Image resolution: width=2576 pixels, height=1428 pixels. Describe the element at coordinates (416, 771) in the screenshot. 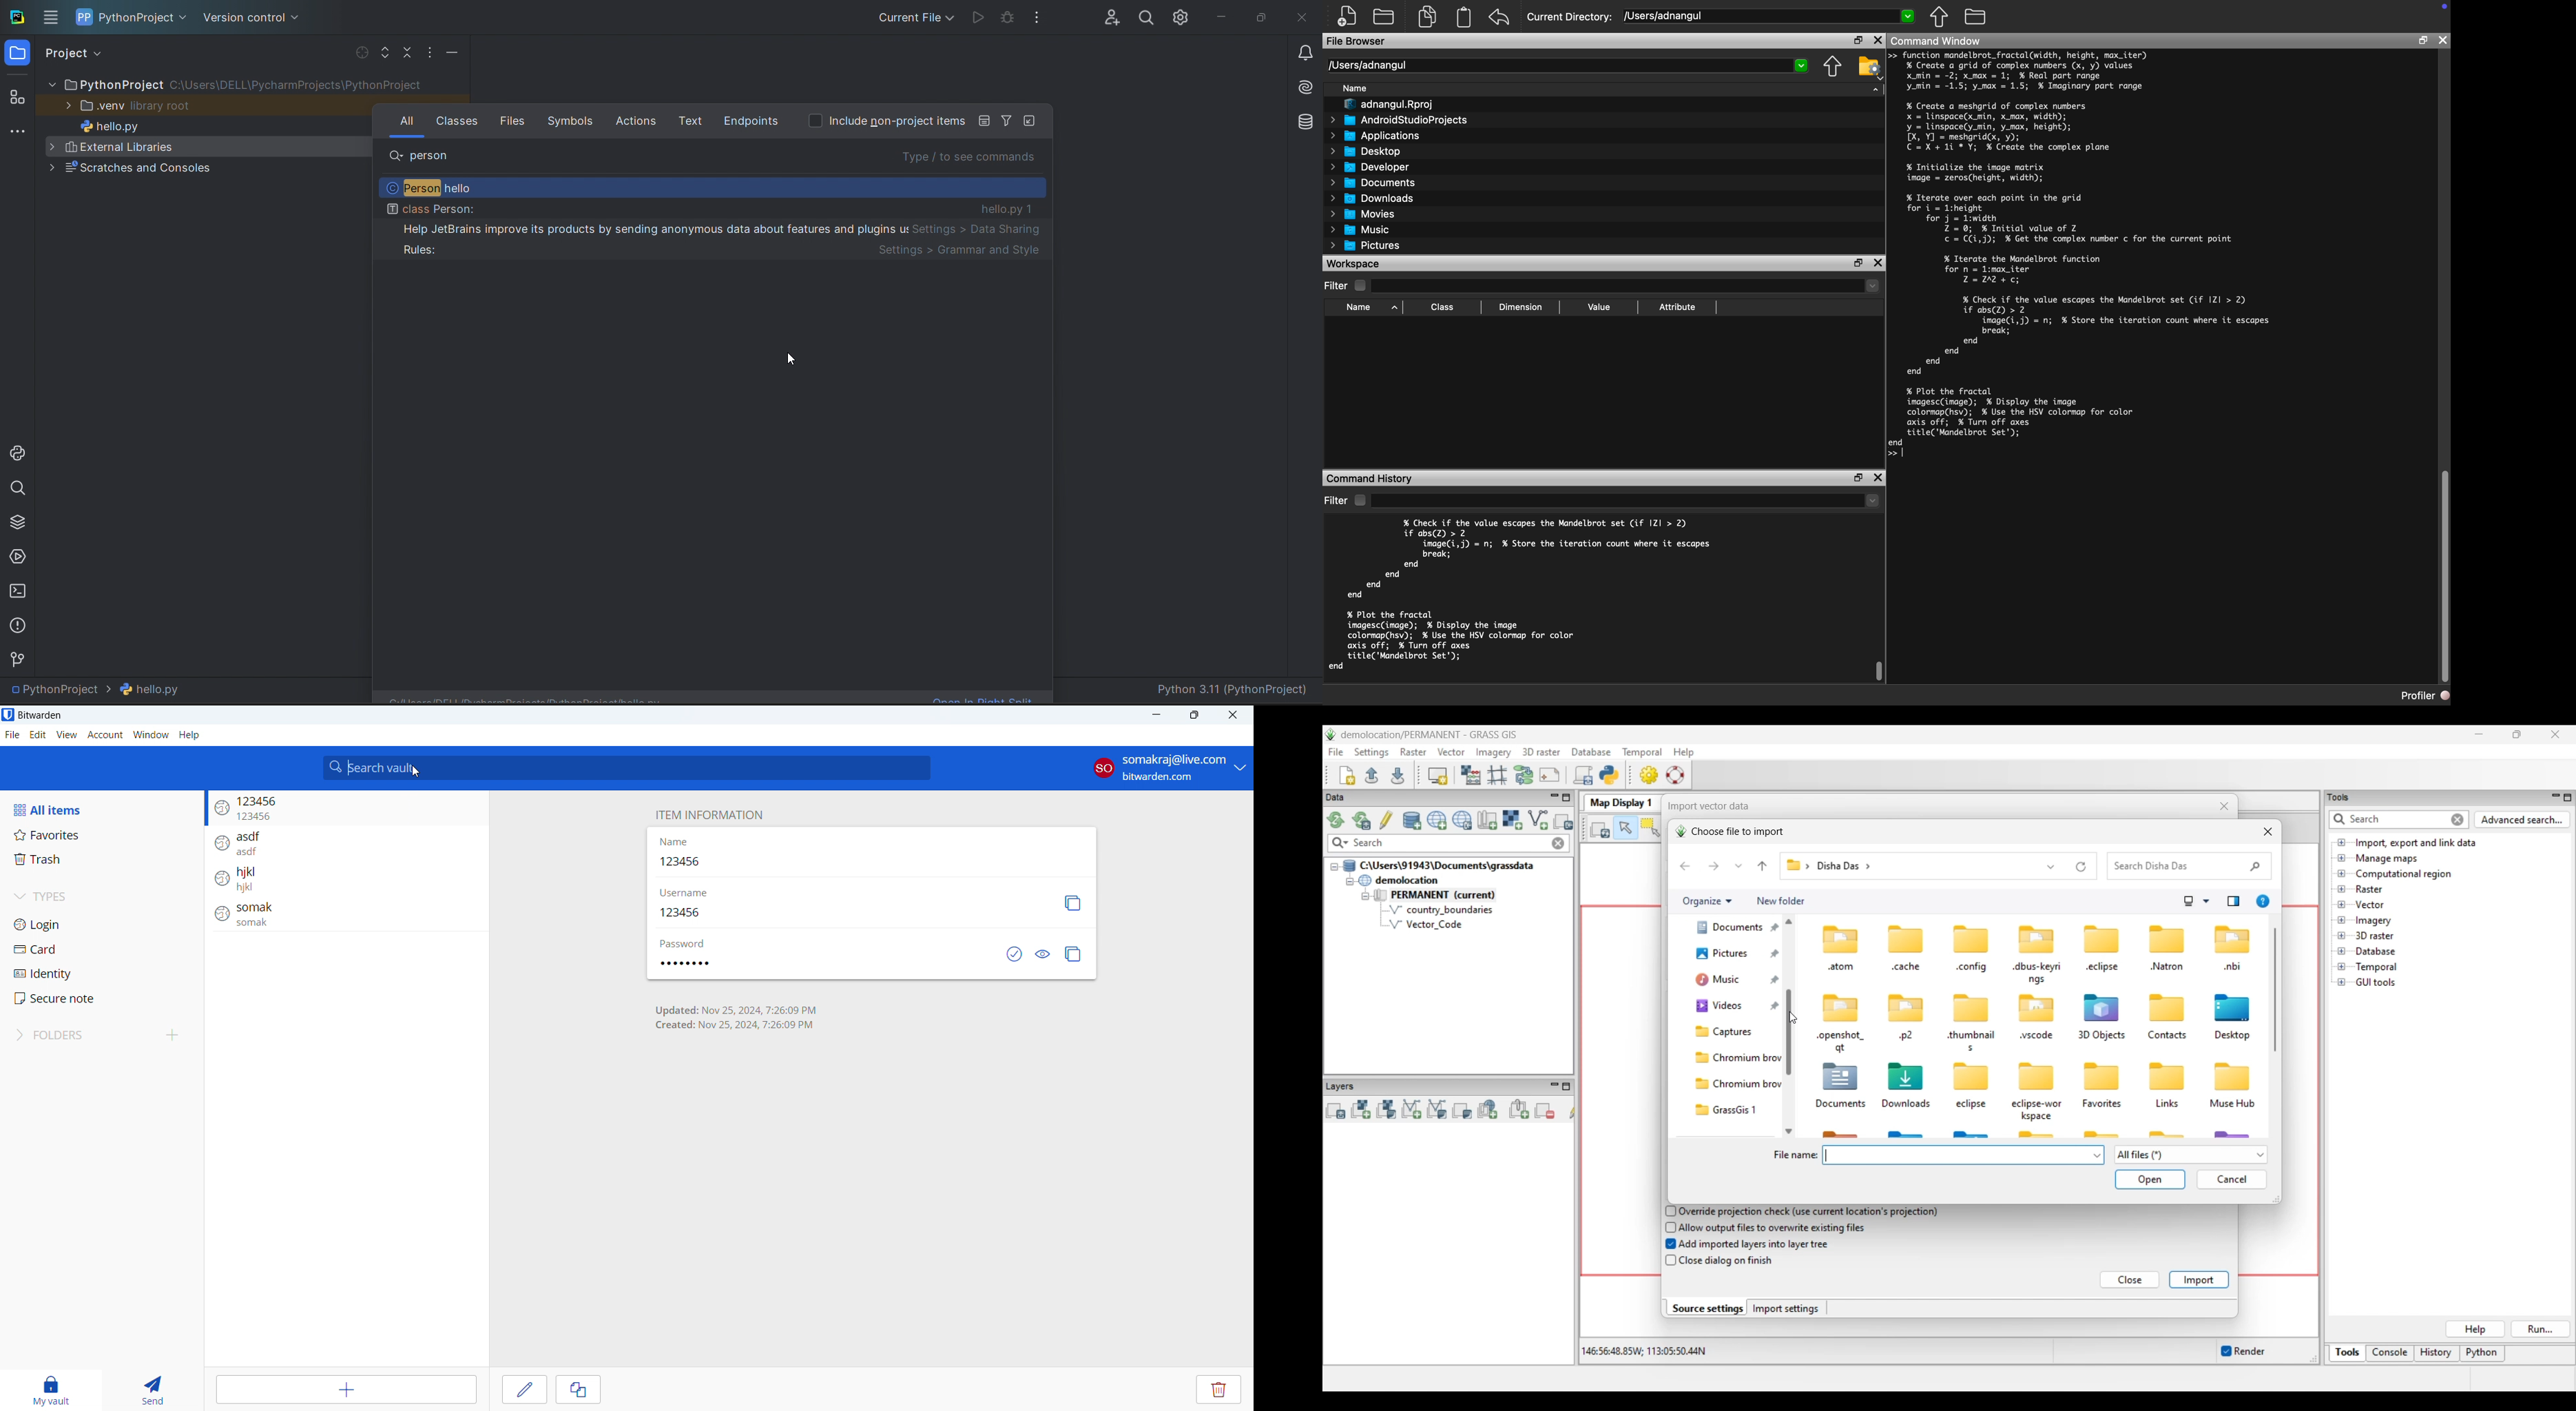

I see `cursor` at that location.